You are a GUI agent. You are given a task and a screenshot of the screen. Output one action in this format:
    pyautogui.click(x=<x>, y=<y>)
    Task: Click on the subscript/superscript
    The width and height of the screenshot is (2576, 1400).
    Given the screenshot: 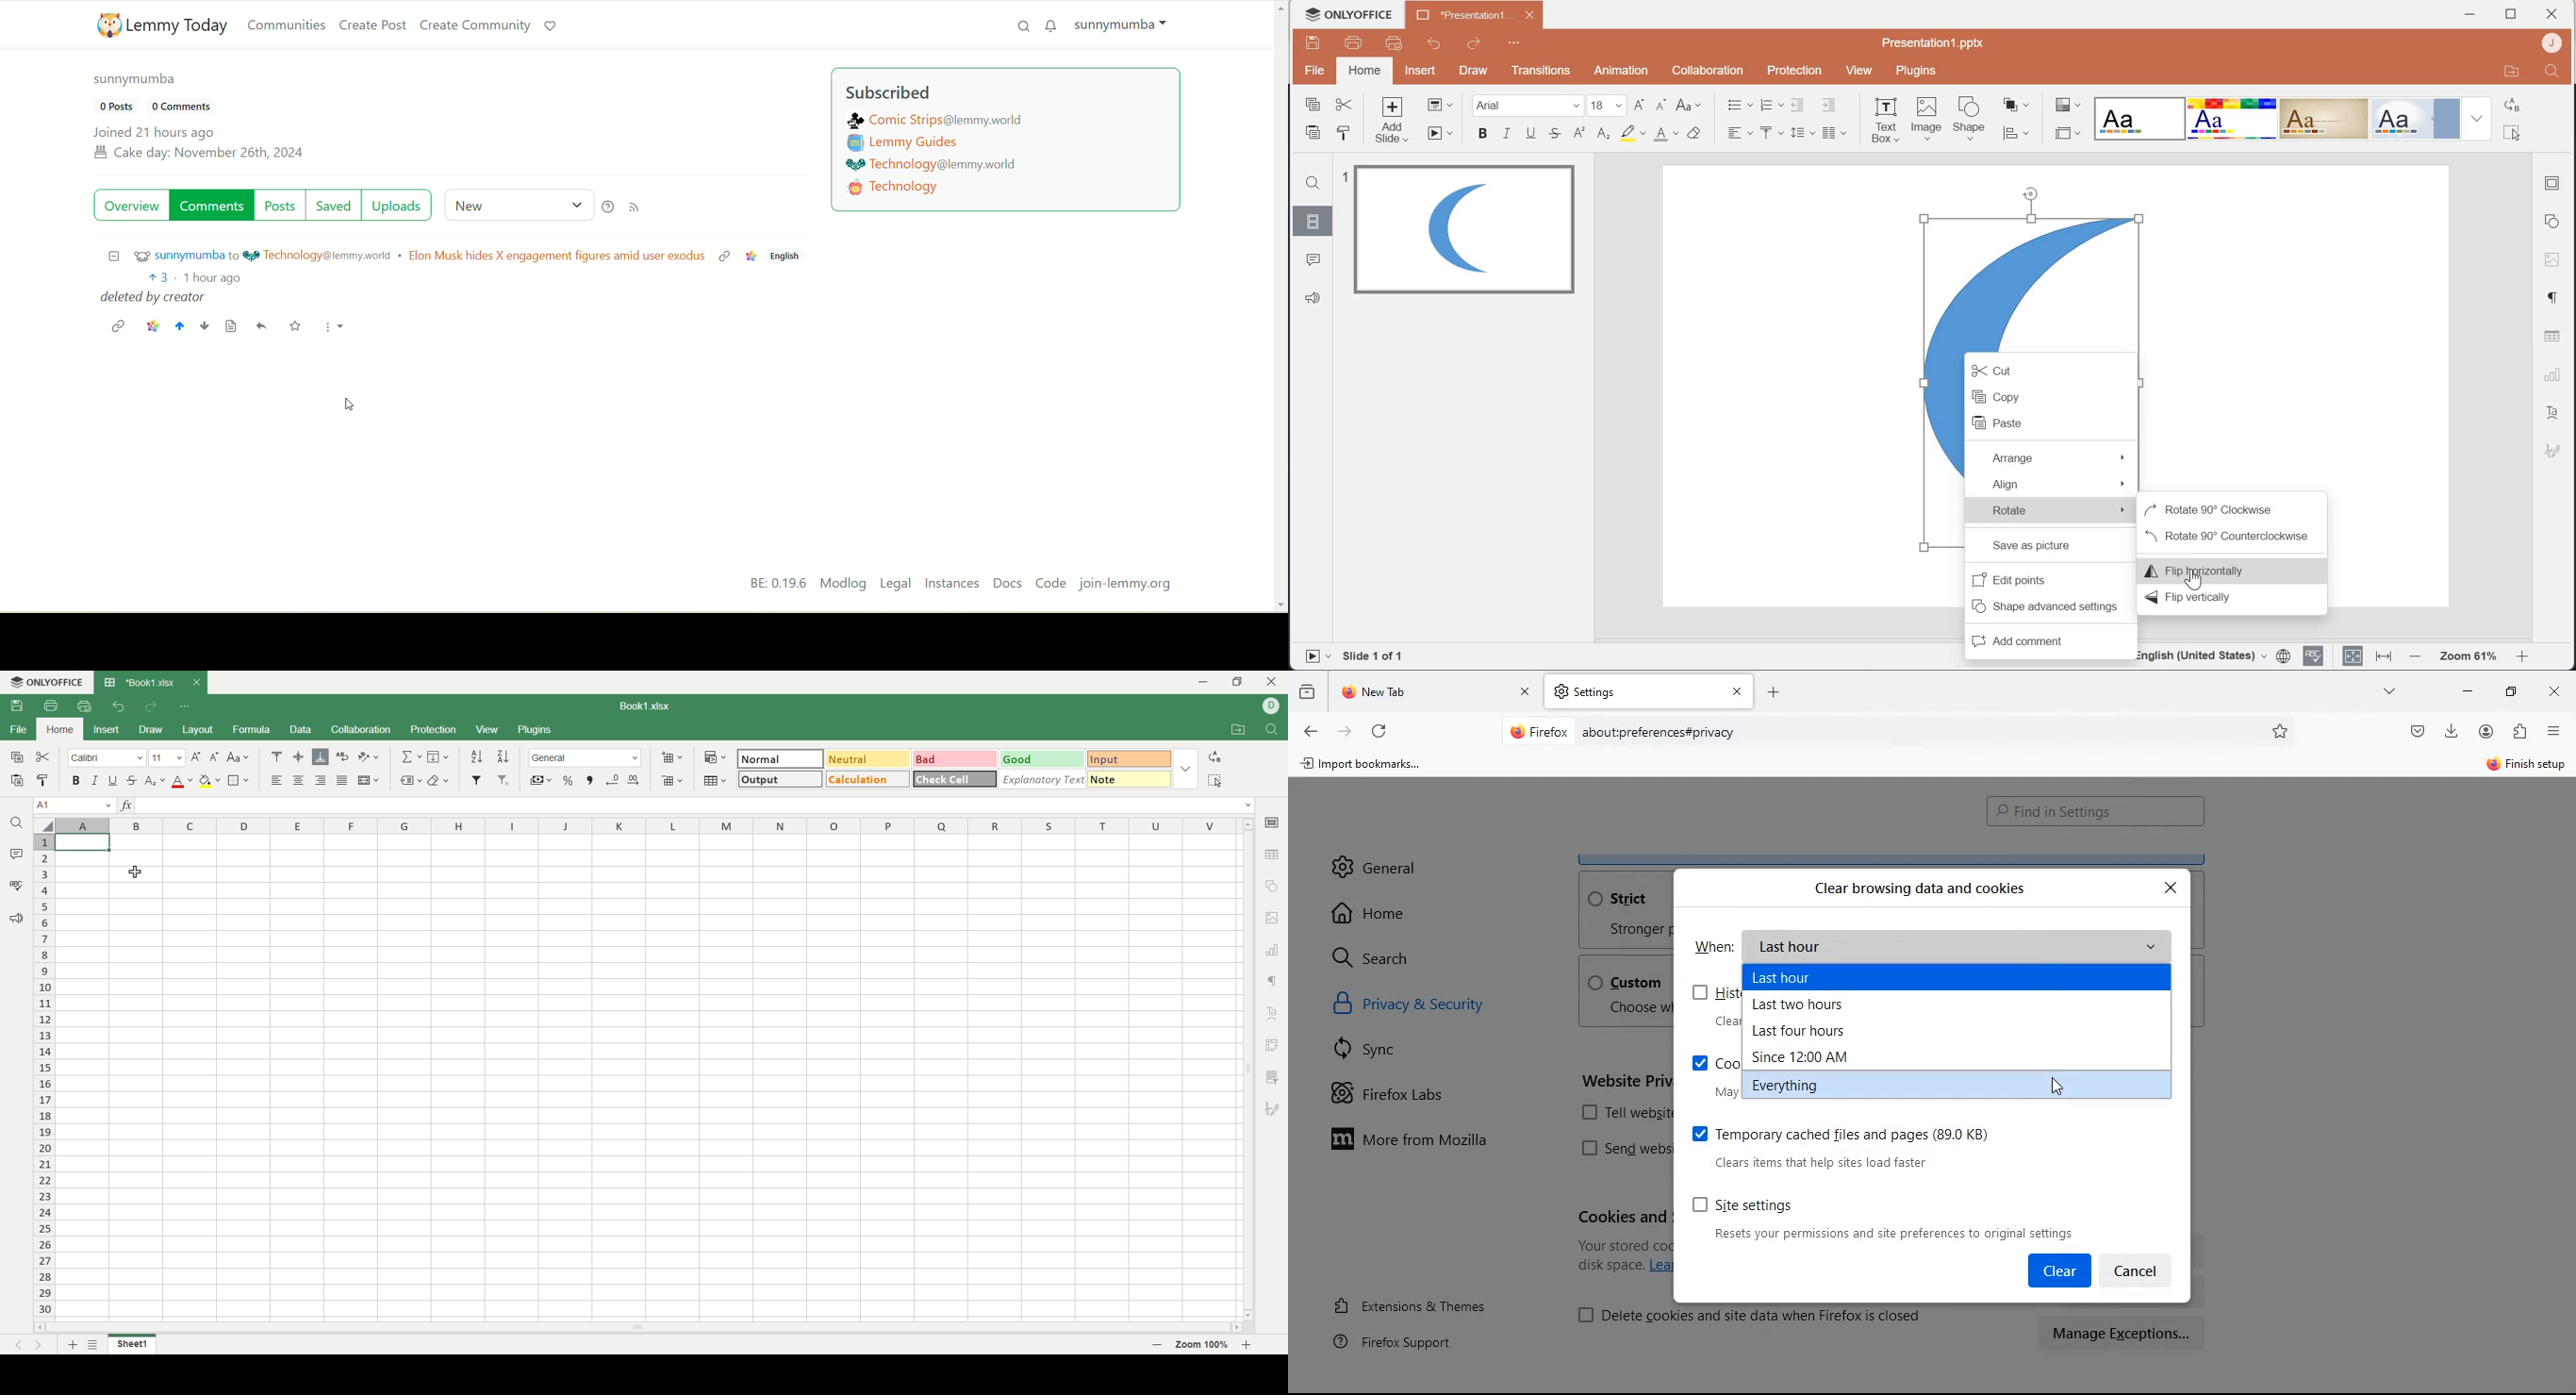 What is the action you would take?
    pyautogui.click(x=156, y=780)
    